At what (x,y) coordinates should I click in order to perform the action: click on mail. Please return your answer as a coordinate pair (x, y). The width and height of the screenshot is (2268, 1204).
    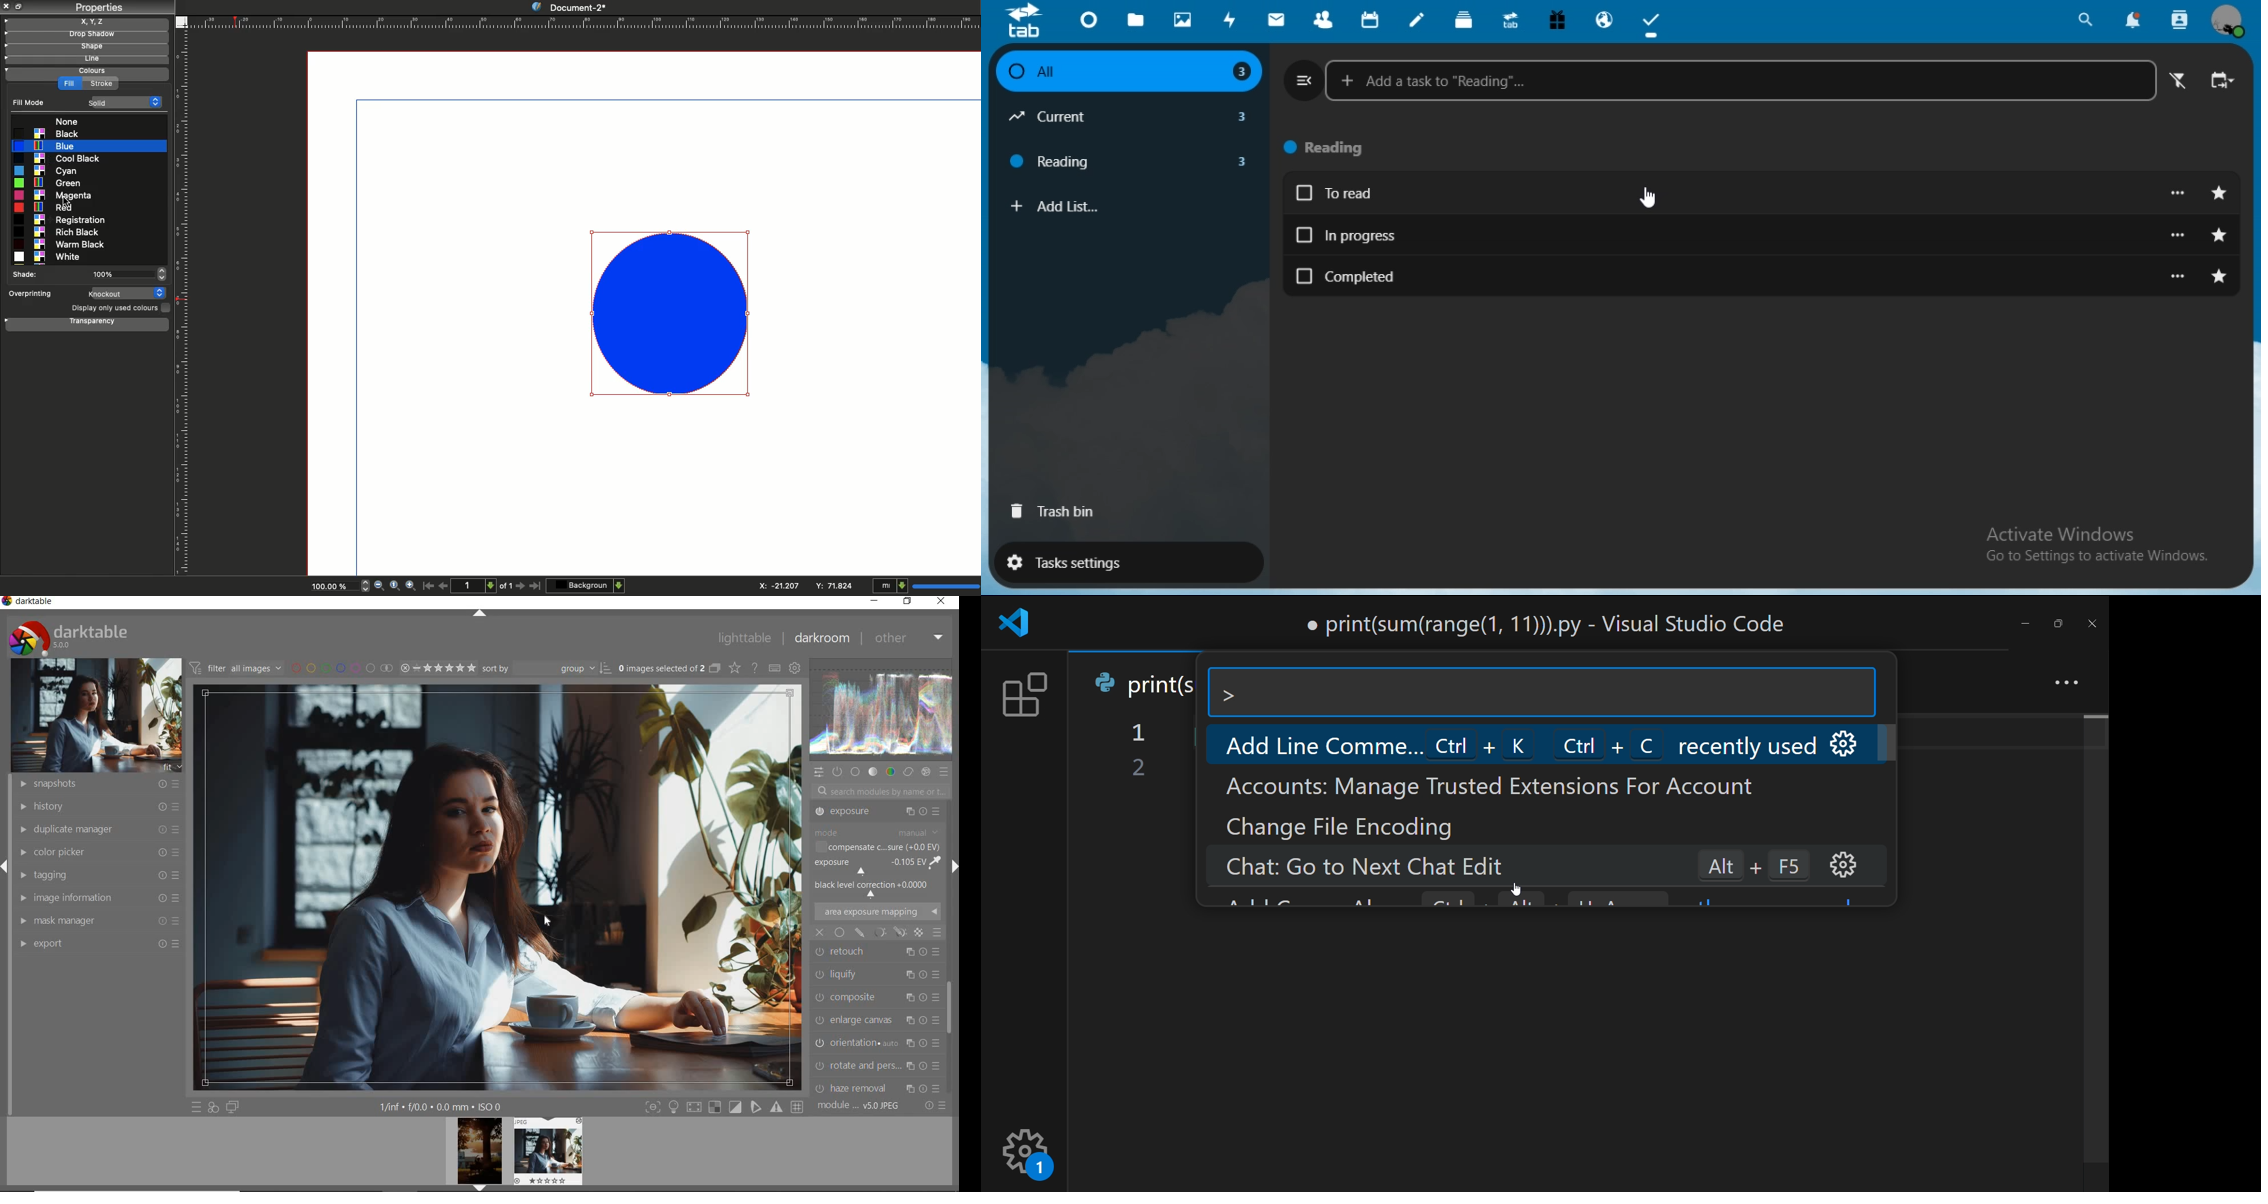
    Looking at the image, I should click on (1278, 20).